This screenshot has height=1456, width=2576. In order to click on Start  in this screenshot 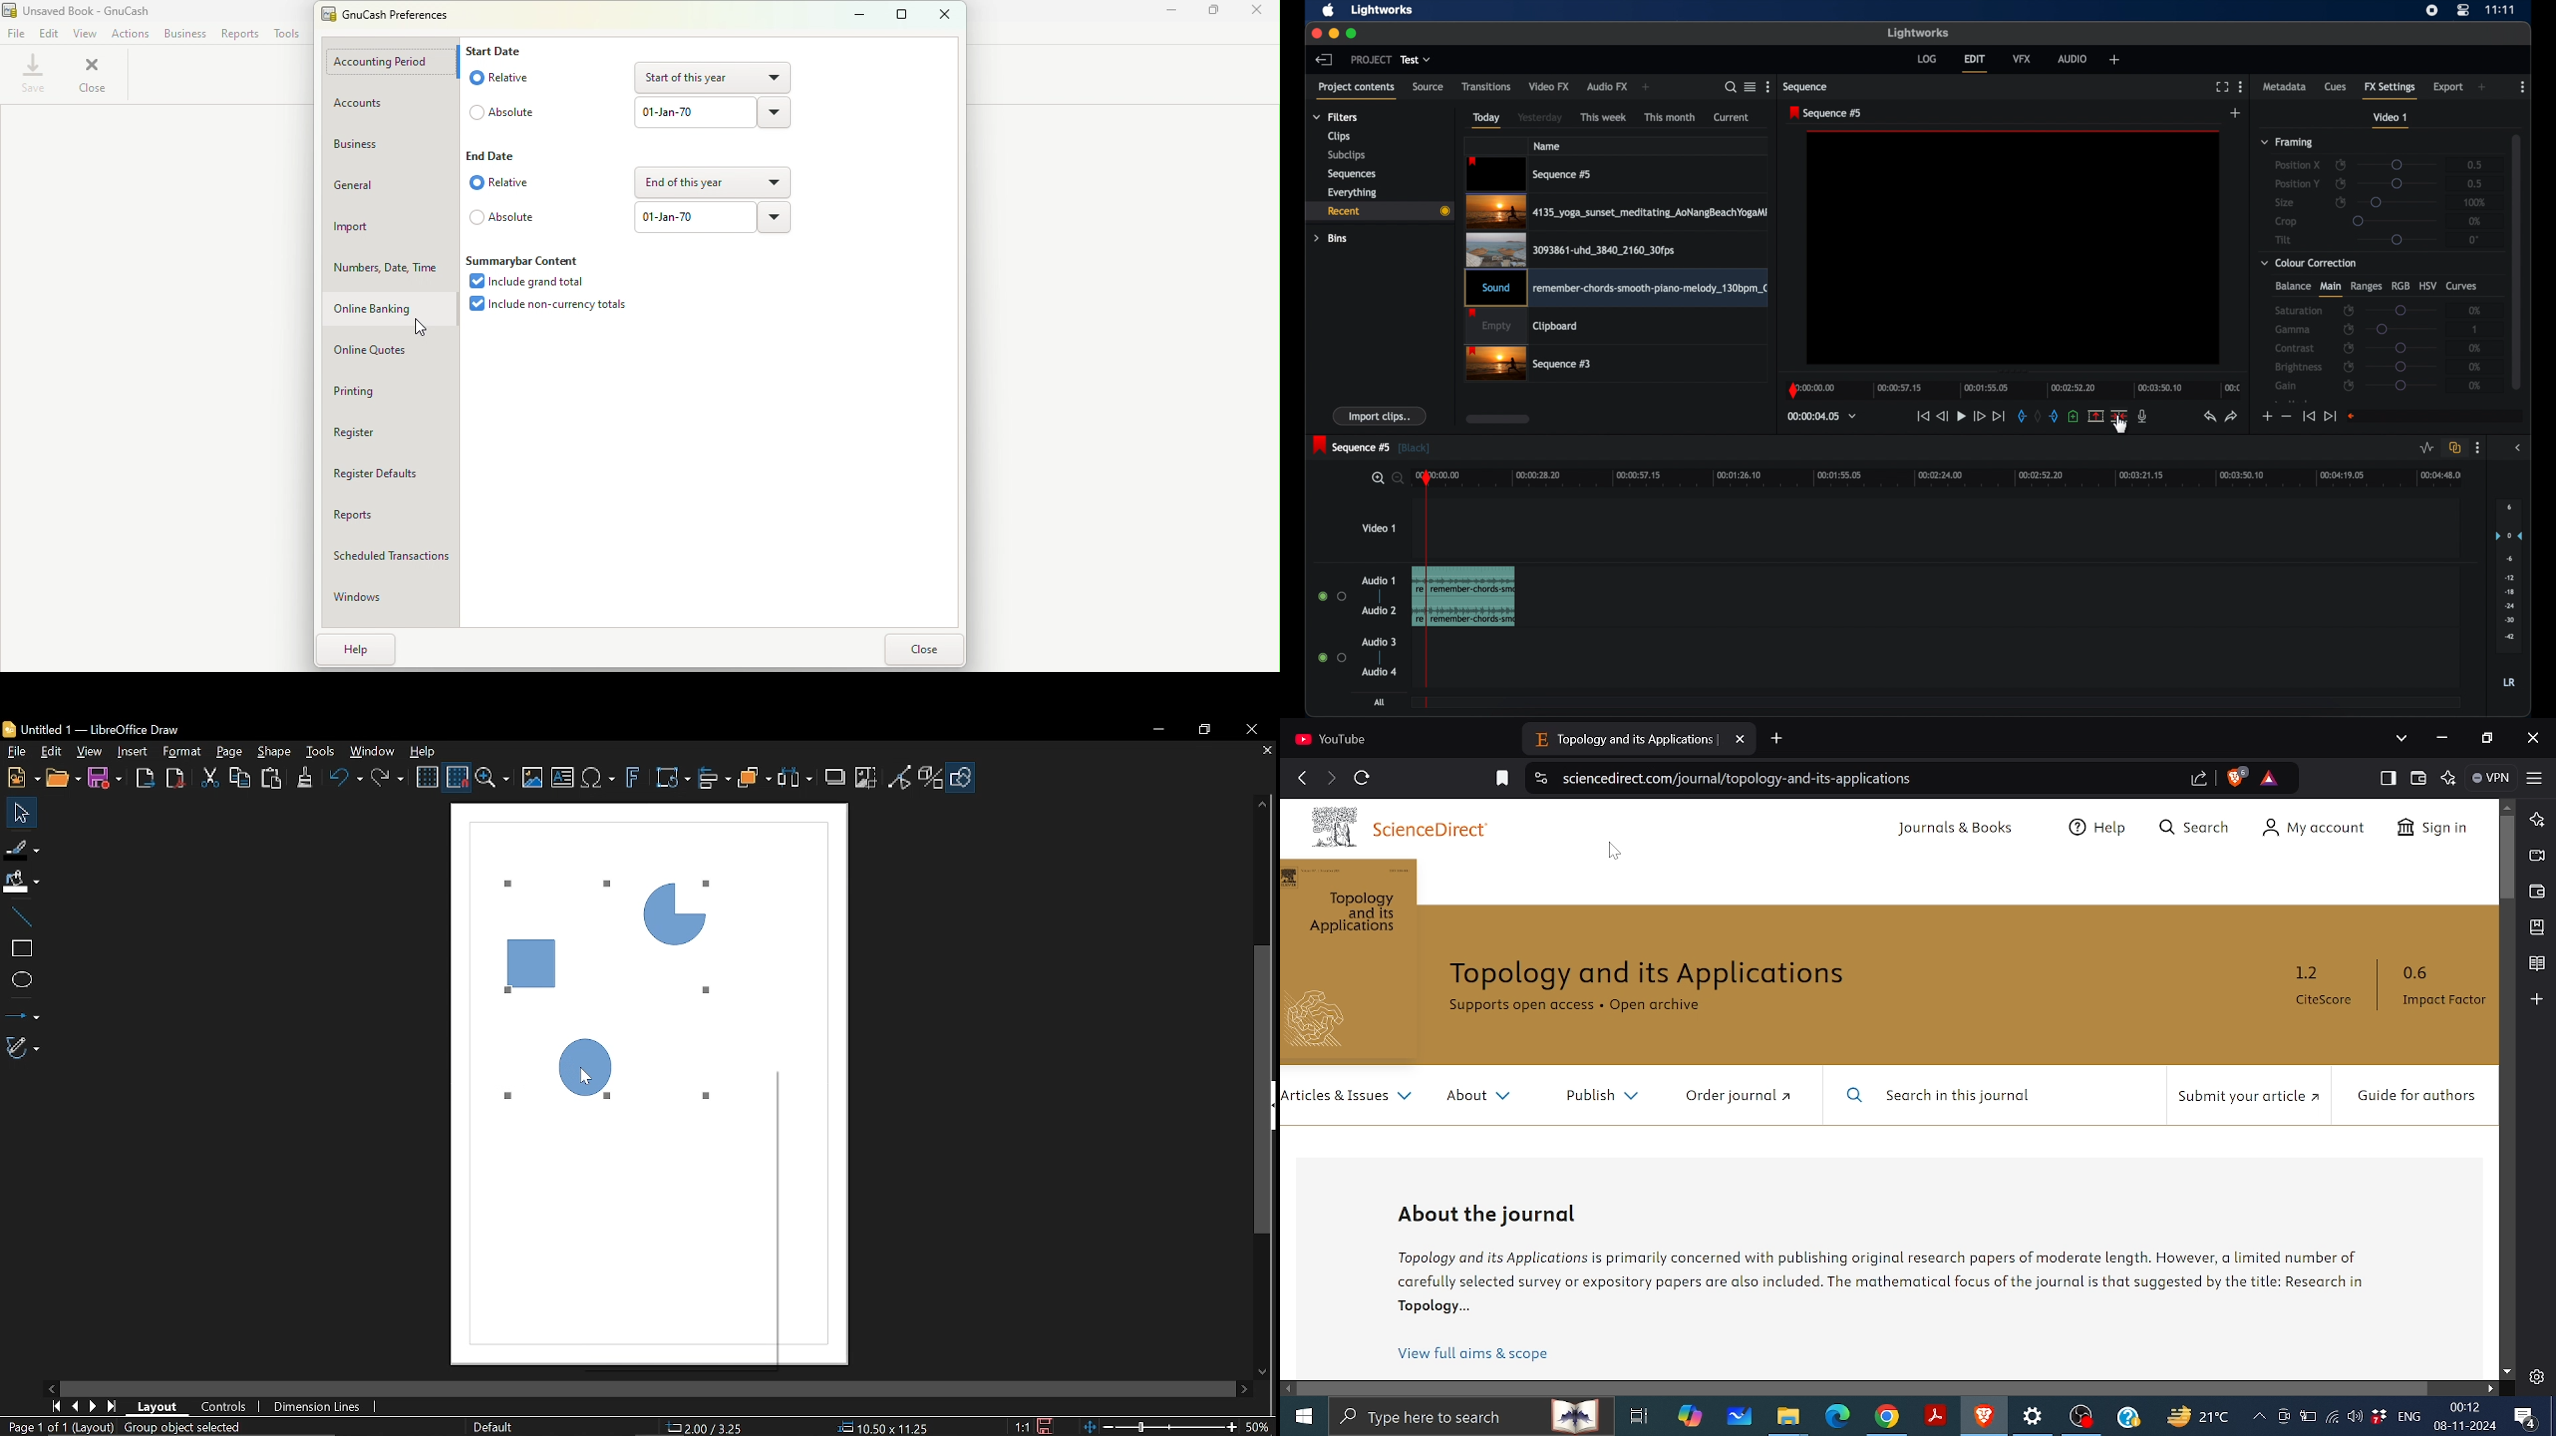, I will do `click(500, 54)`.